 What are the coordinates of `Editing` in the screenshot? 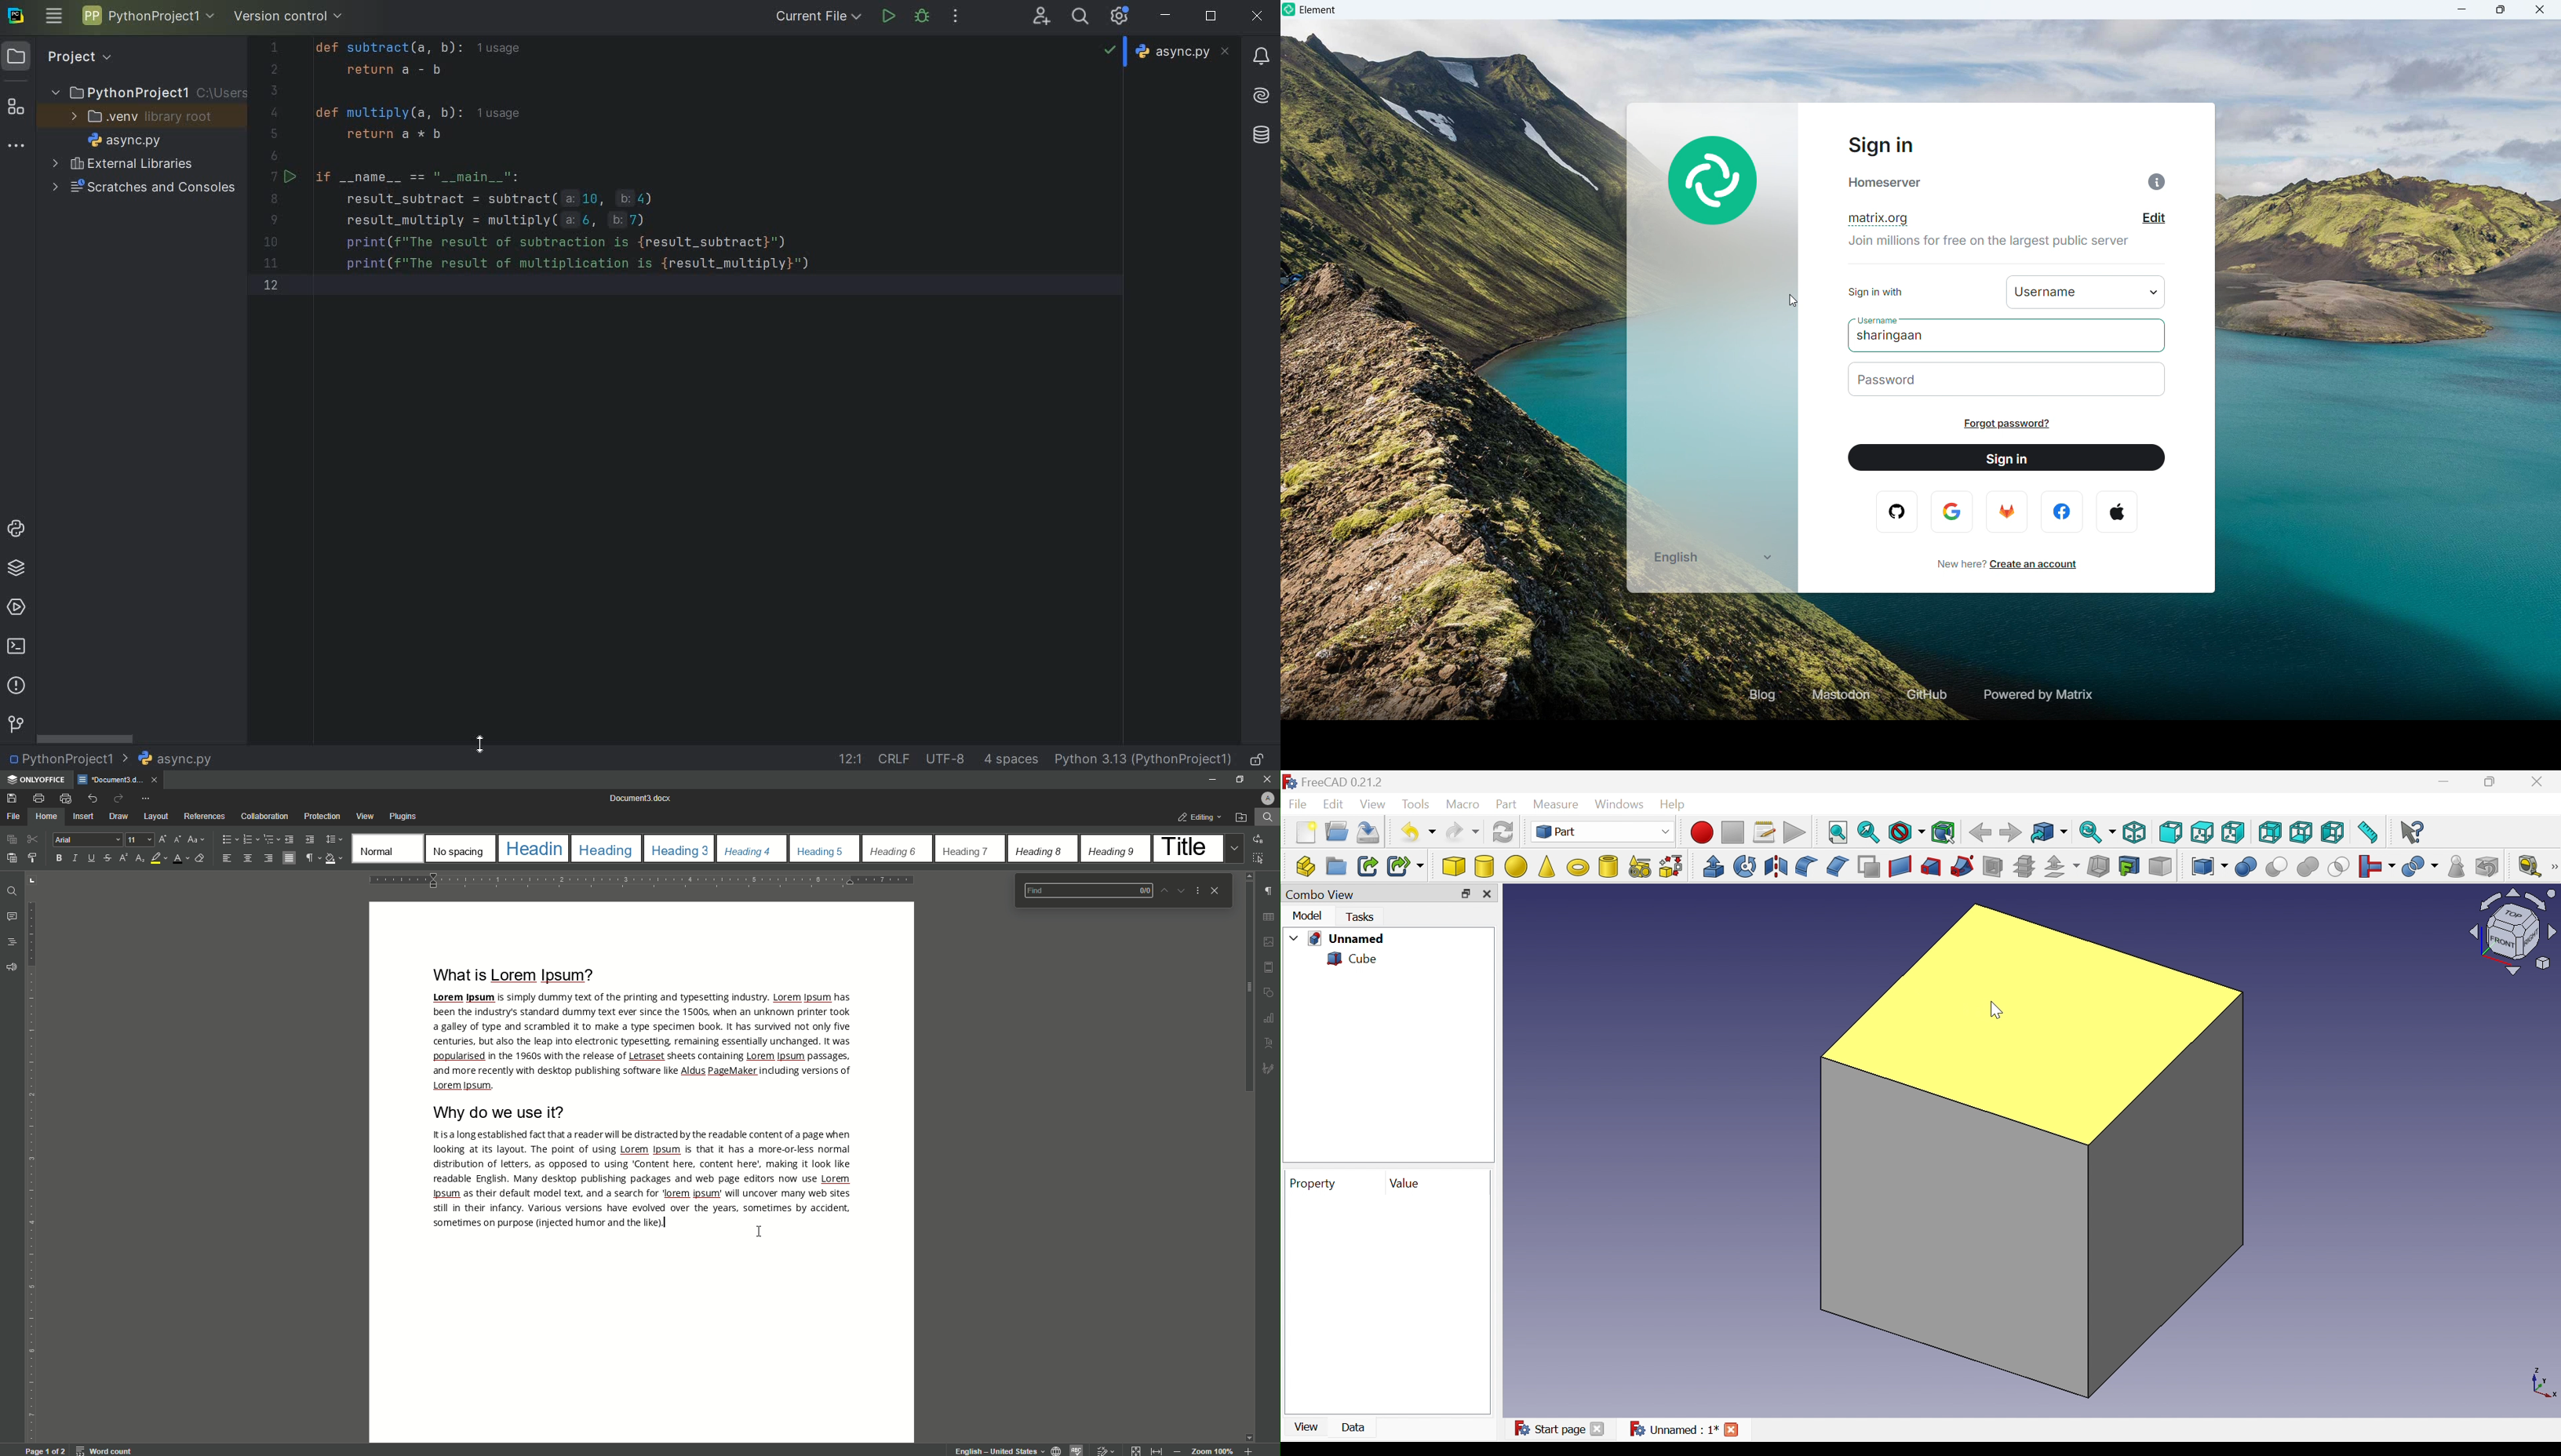 It's located at (1198, 816).